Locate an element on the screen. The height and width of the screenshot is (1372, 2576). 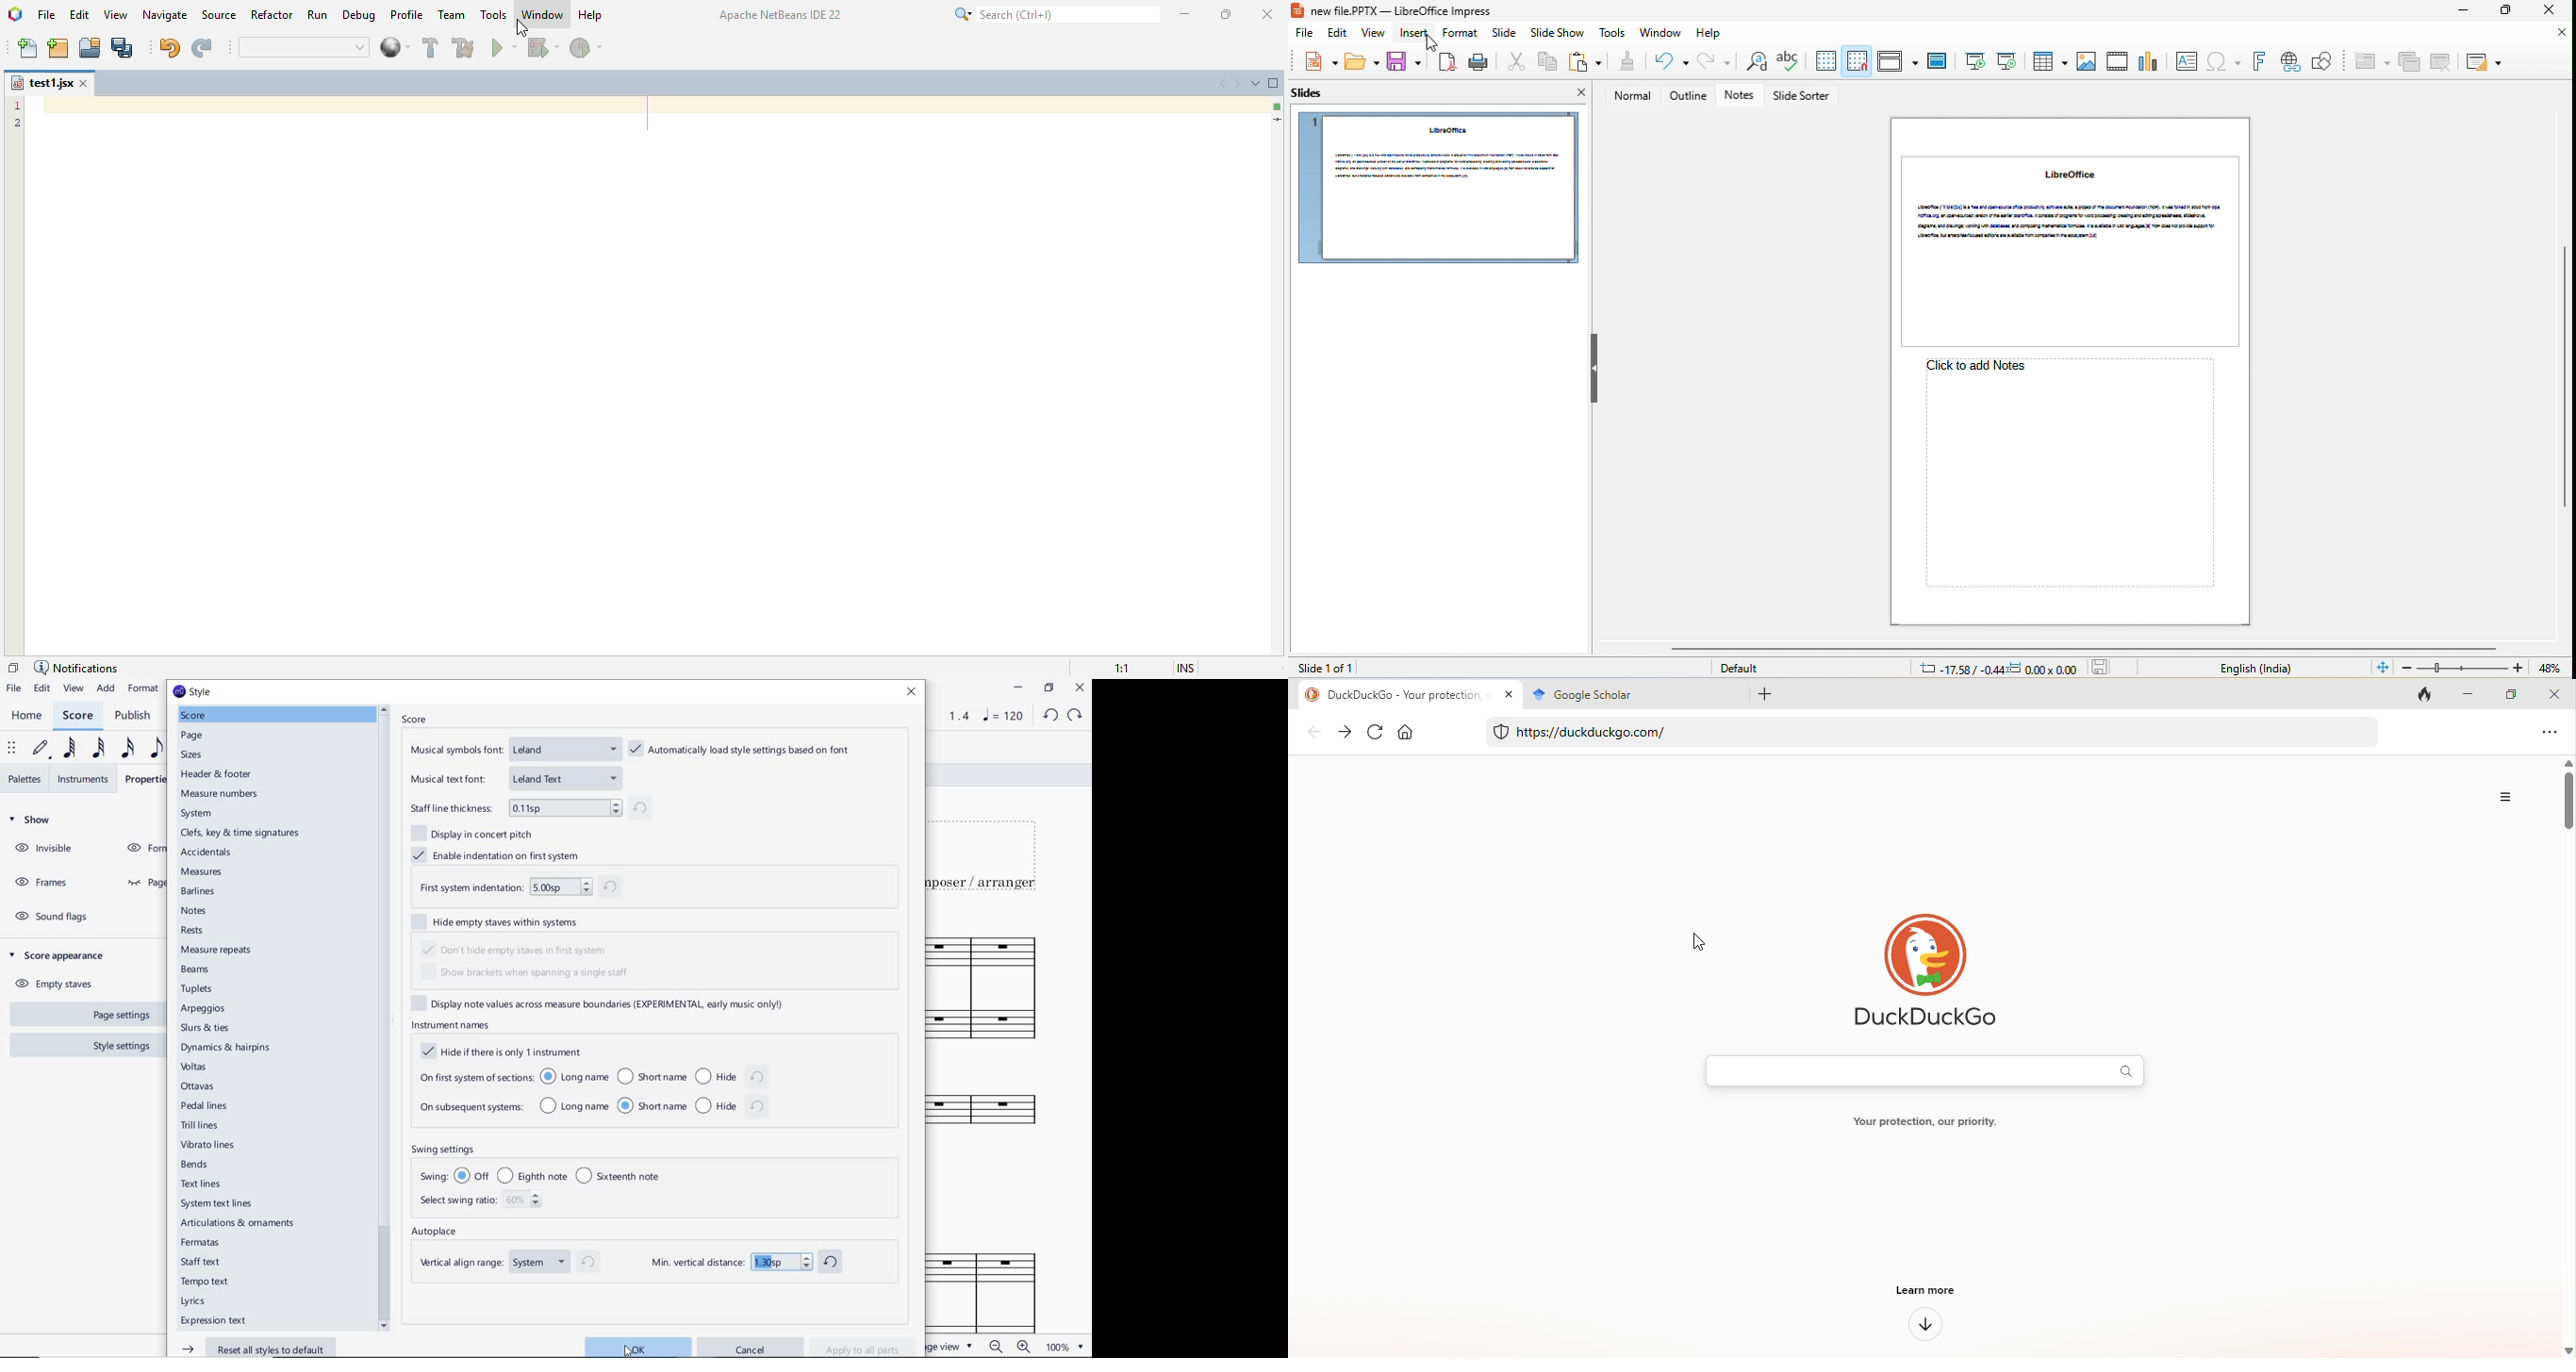
voltas is located at coordinates (194, 1069).